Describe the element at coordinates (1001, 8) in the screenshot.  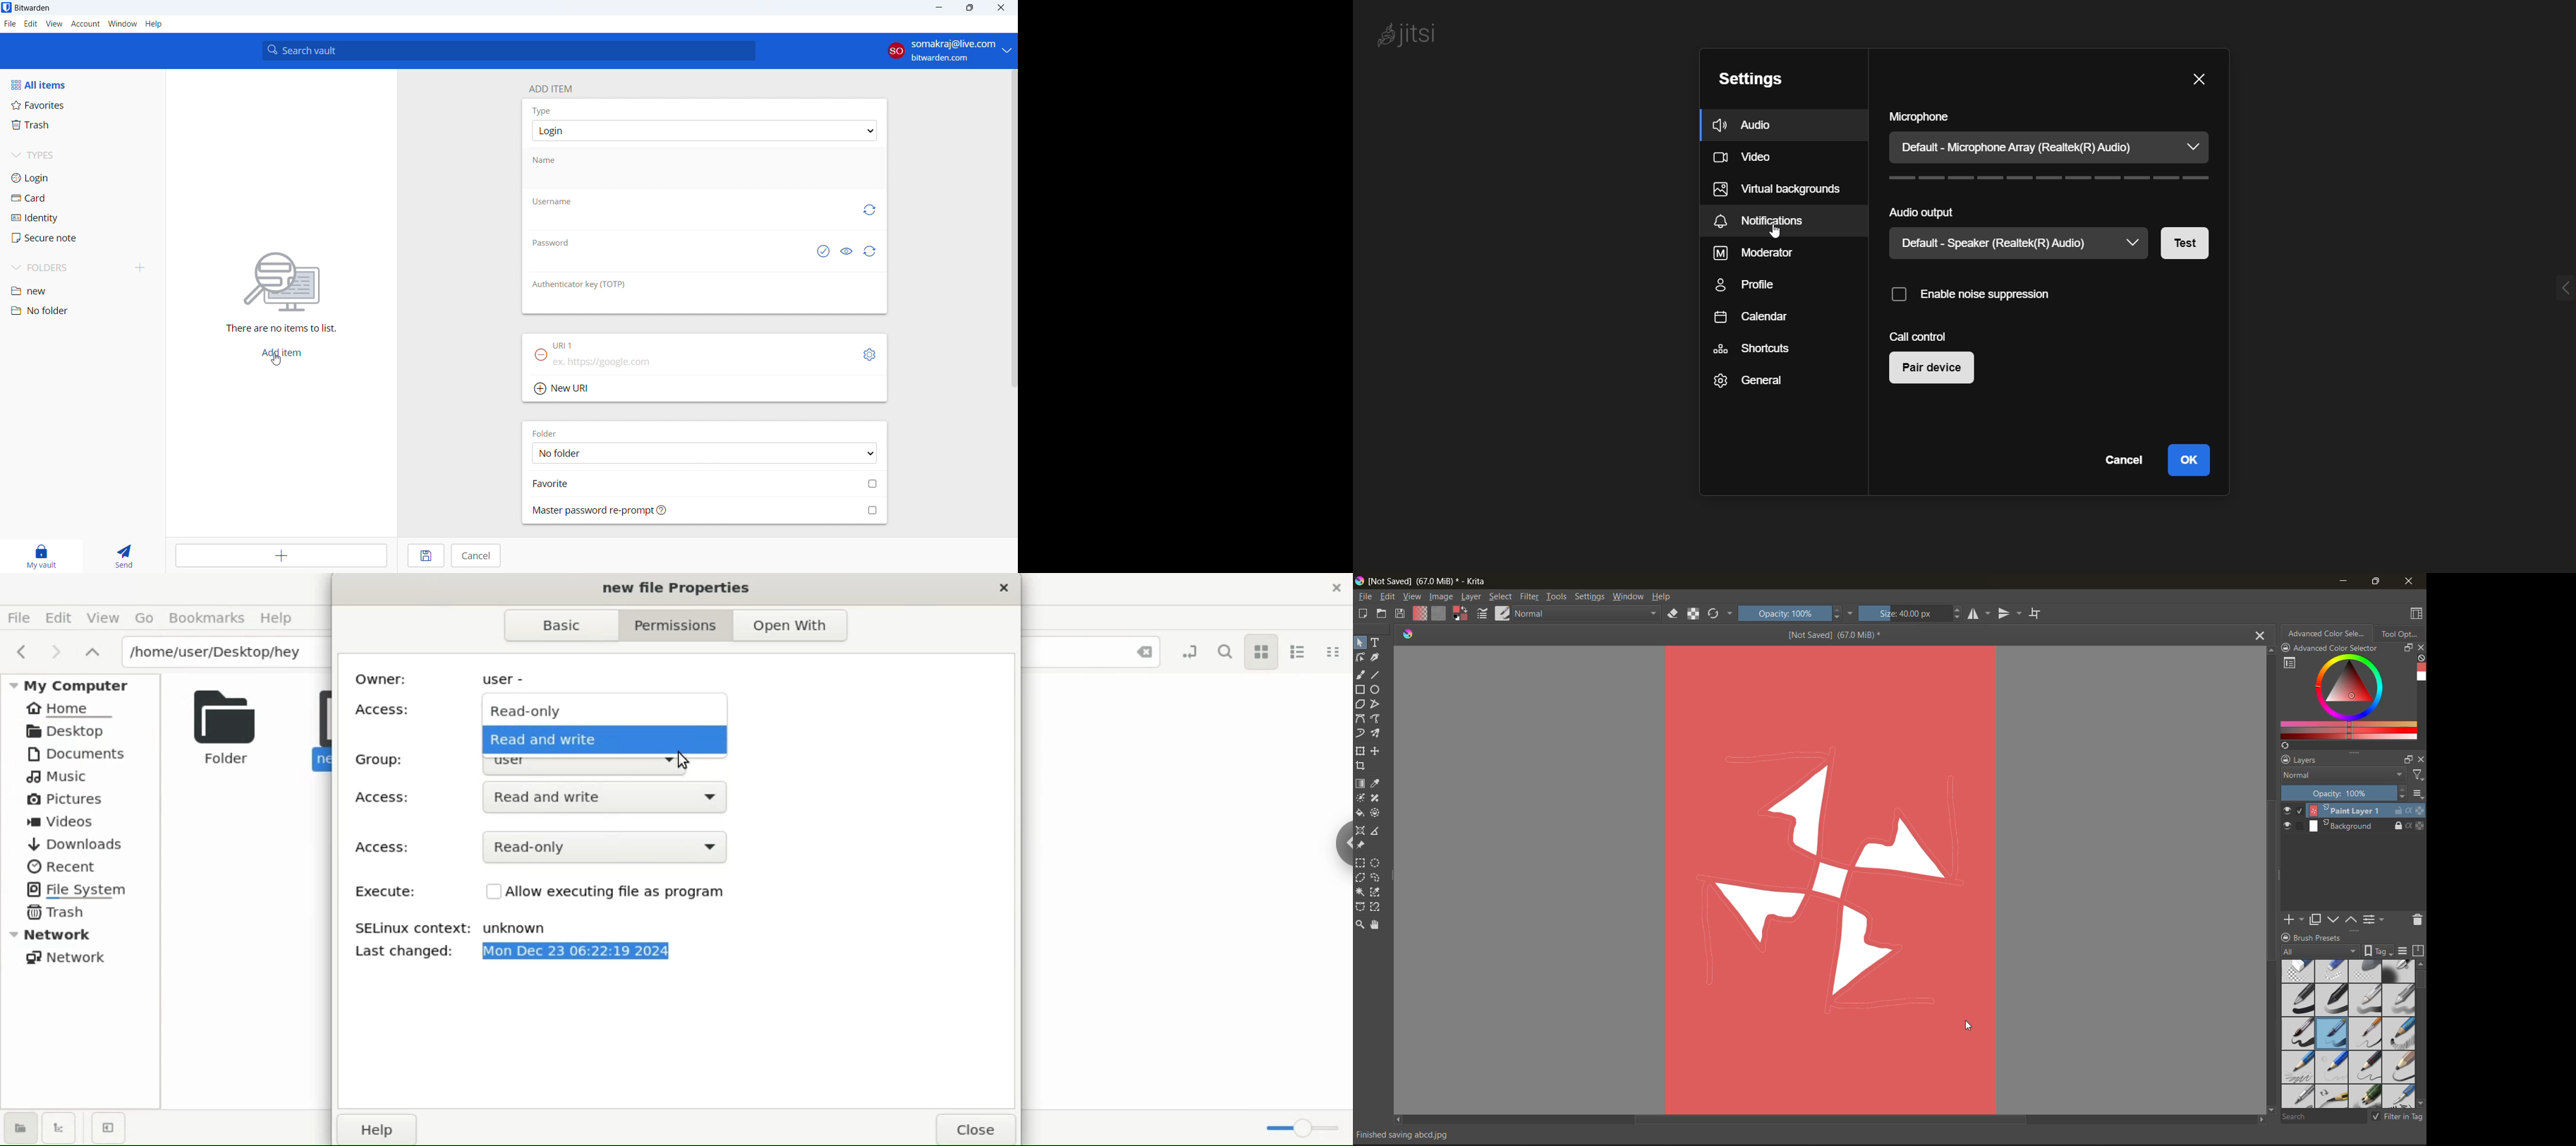
I see `close` at that location.